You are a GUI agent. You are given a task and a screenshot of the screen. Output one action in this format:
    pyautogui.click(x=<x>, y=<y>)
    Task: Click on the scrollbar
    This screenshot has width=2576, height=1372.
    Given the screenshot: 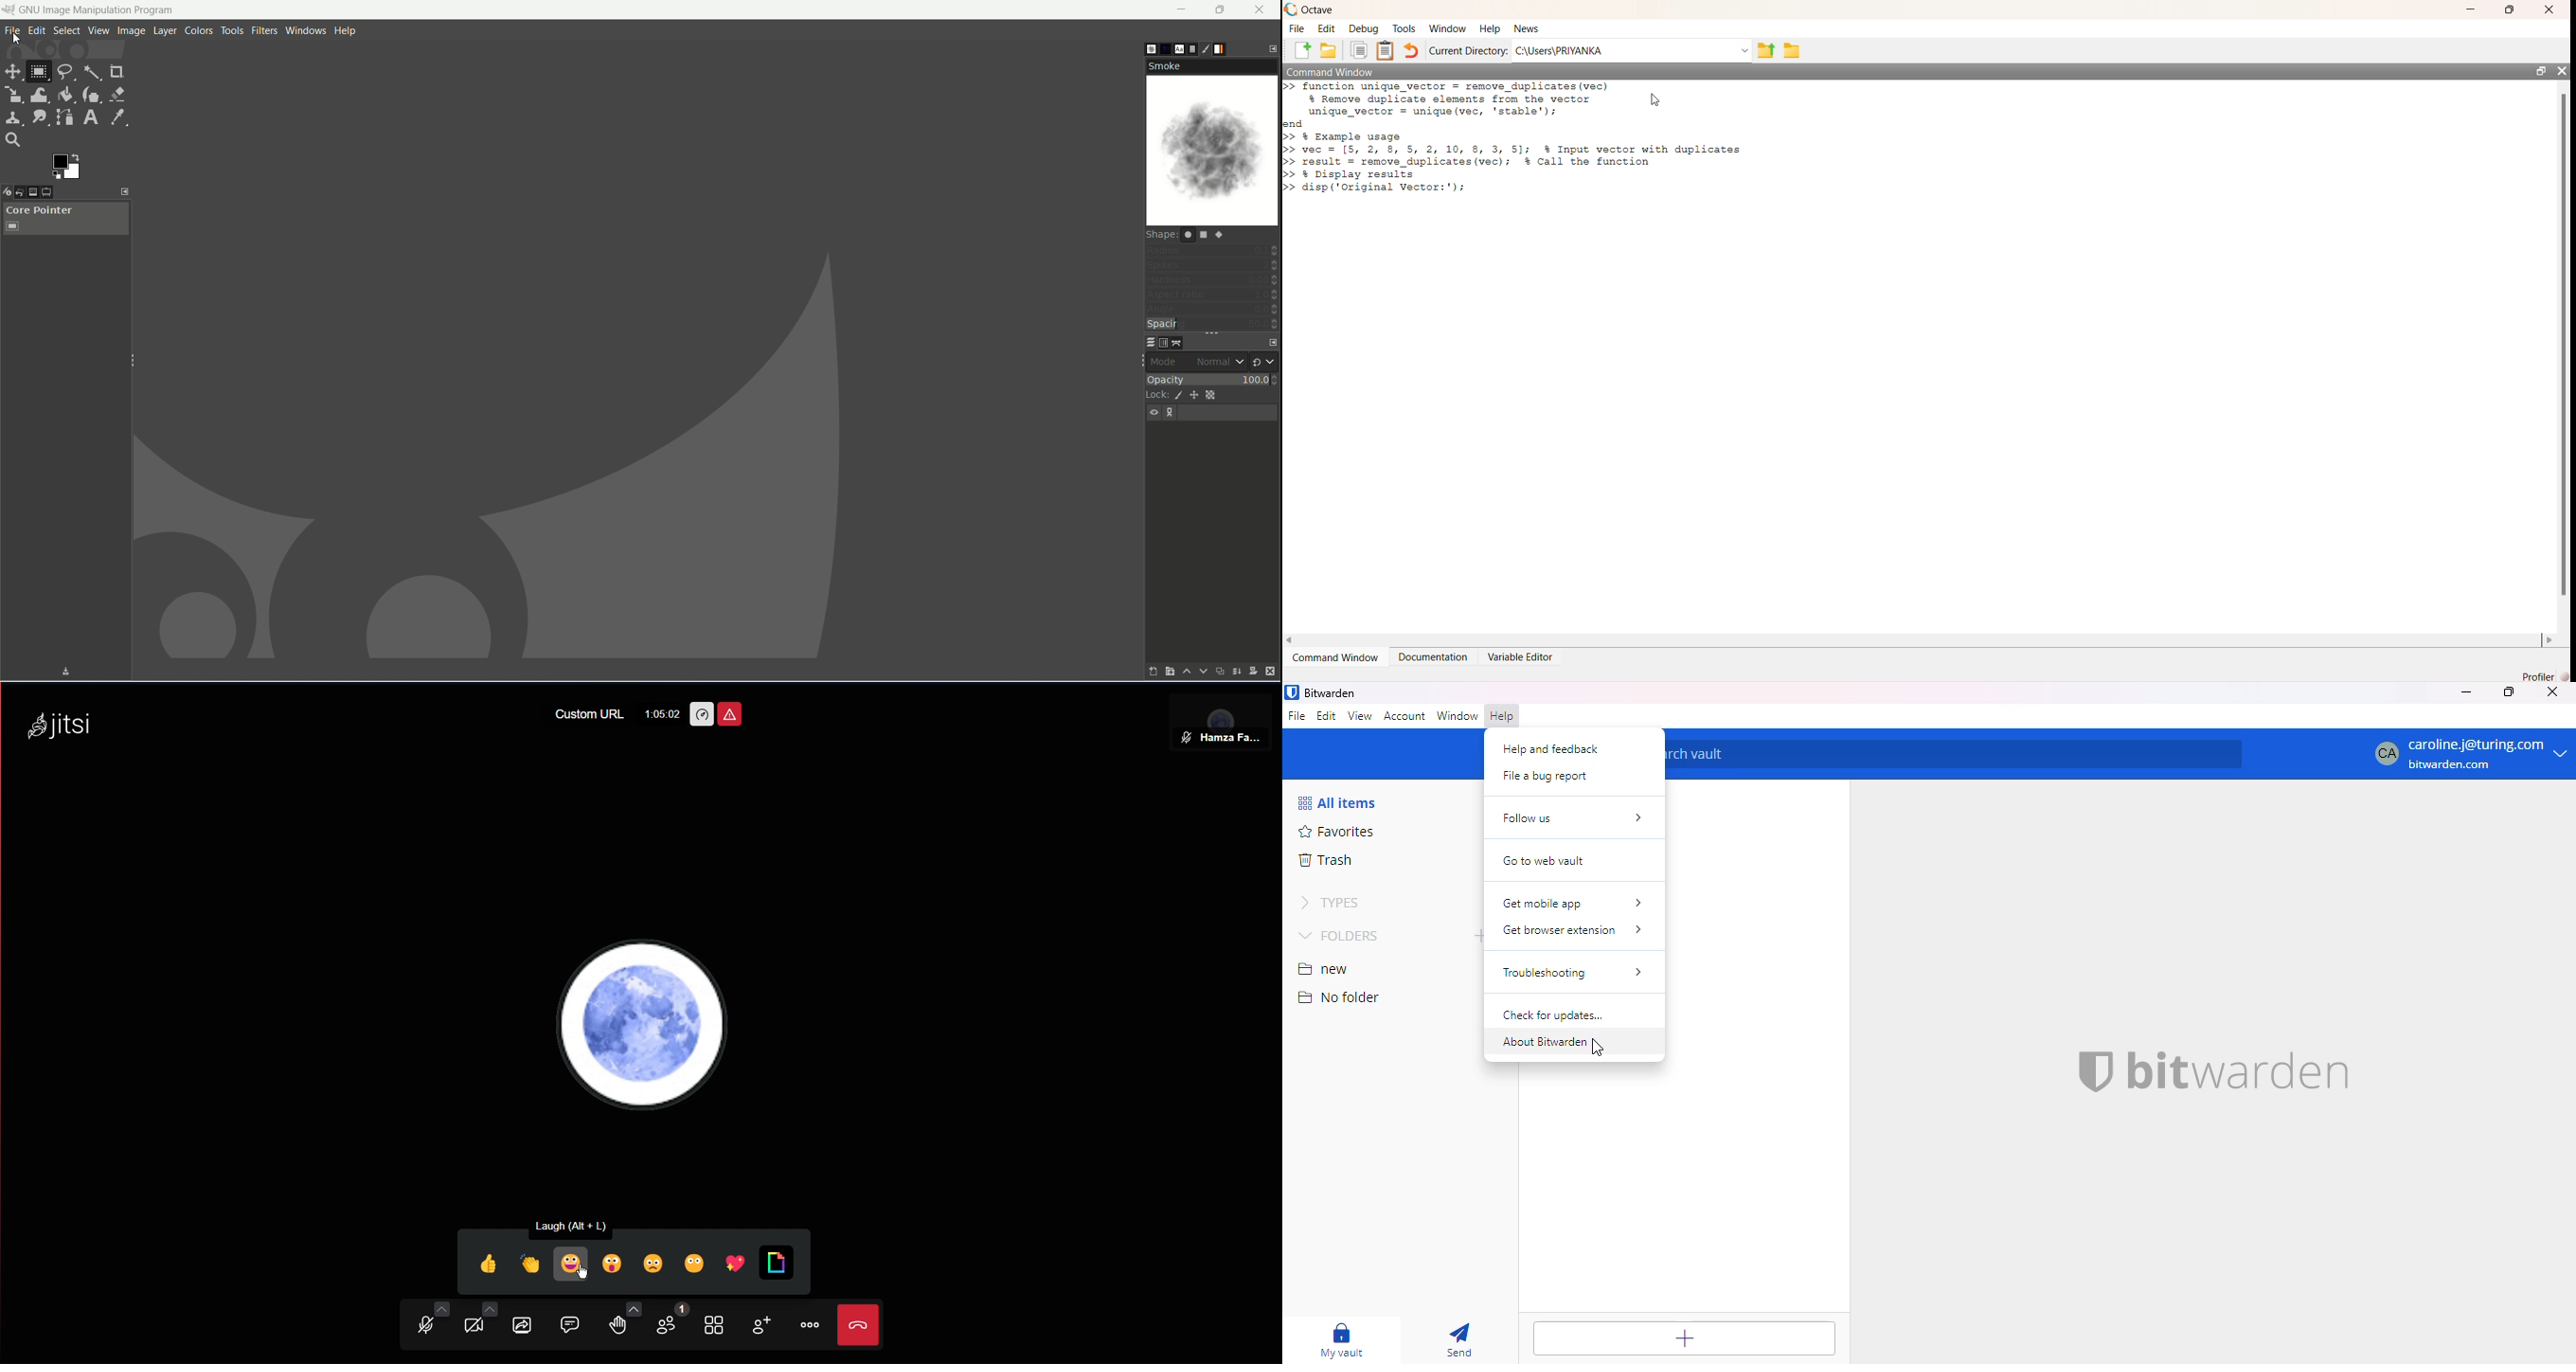 What is the action you would take?
    pyautogui.click(x=2565, y=345)
    